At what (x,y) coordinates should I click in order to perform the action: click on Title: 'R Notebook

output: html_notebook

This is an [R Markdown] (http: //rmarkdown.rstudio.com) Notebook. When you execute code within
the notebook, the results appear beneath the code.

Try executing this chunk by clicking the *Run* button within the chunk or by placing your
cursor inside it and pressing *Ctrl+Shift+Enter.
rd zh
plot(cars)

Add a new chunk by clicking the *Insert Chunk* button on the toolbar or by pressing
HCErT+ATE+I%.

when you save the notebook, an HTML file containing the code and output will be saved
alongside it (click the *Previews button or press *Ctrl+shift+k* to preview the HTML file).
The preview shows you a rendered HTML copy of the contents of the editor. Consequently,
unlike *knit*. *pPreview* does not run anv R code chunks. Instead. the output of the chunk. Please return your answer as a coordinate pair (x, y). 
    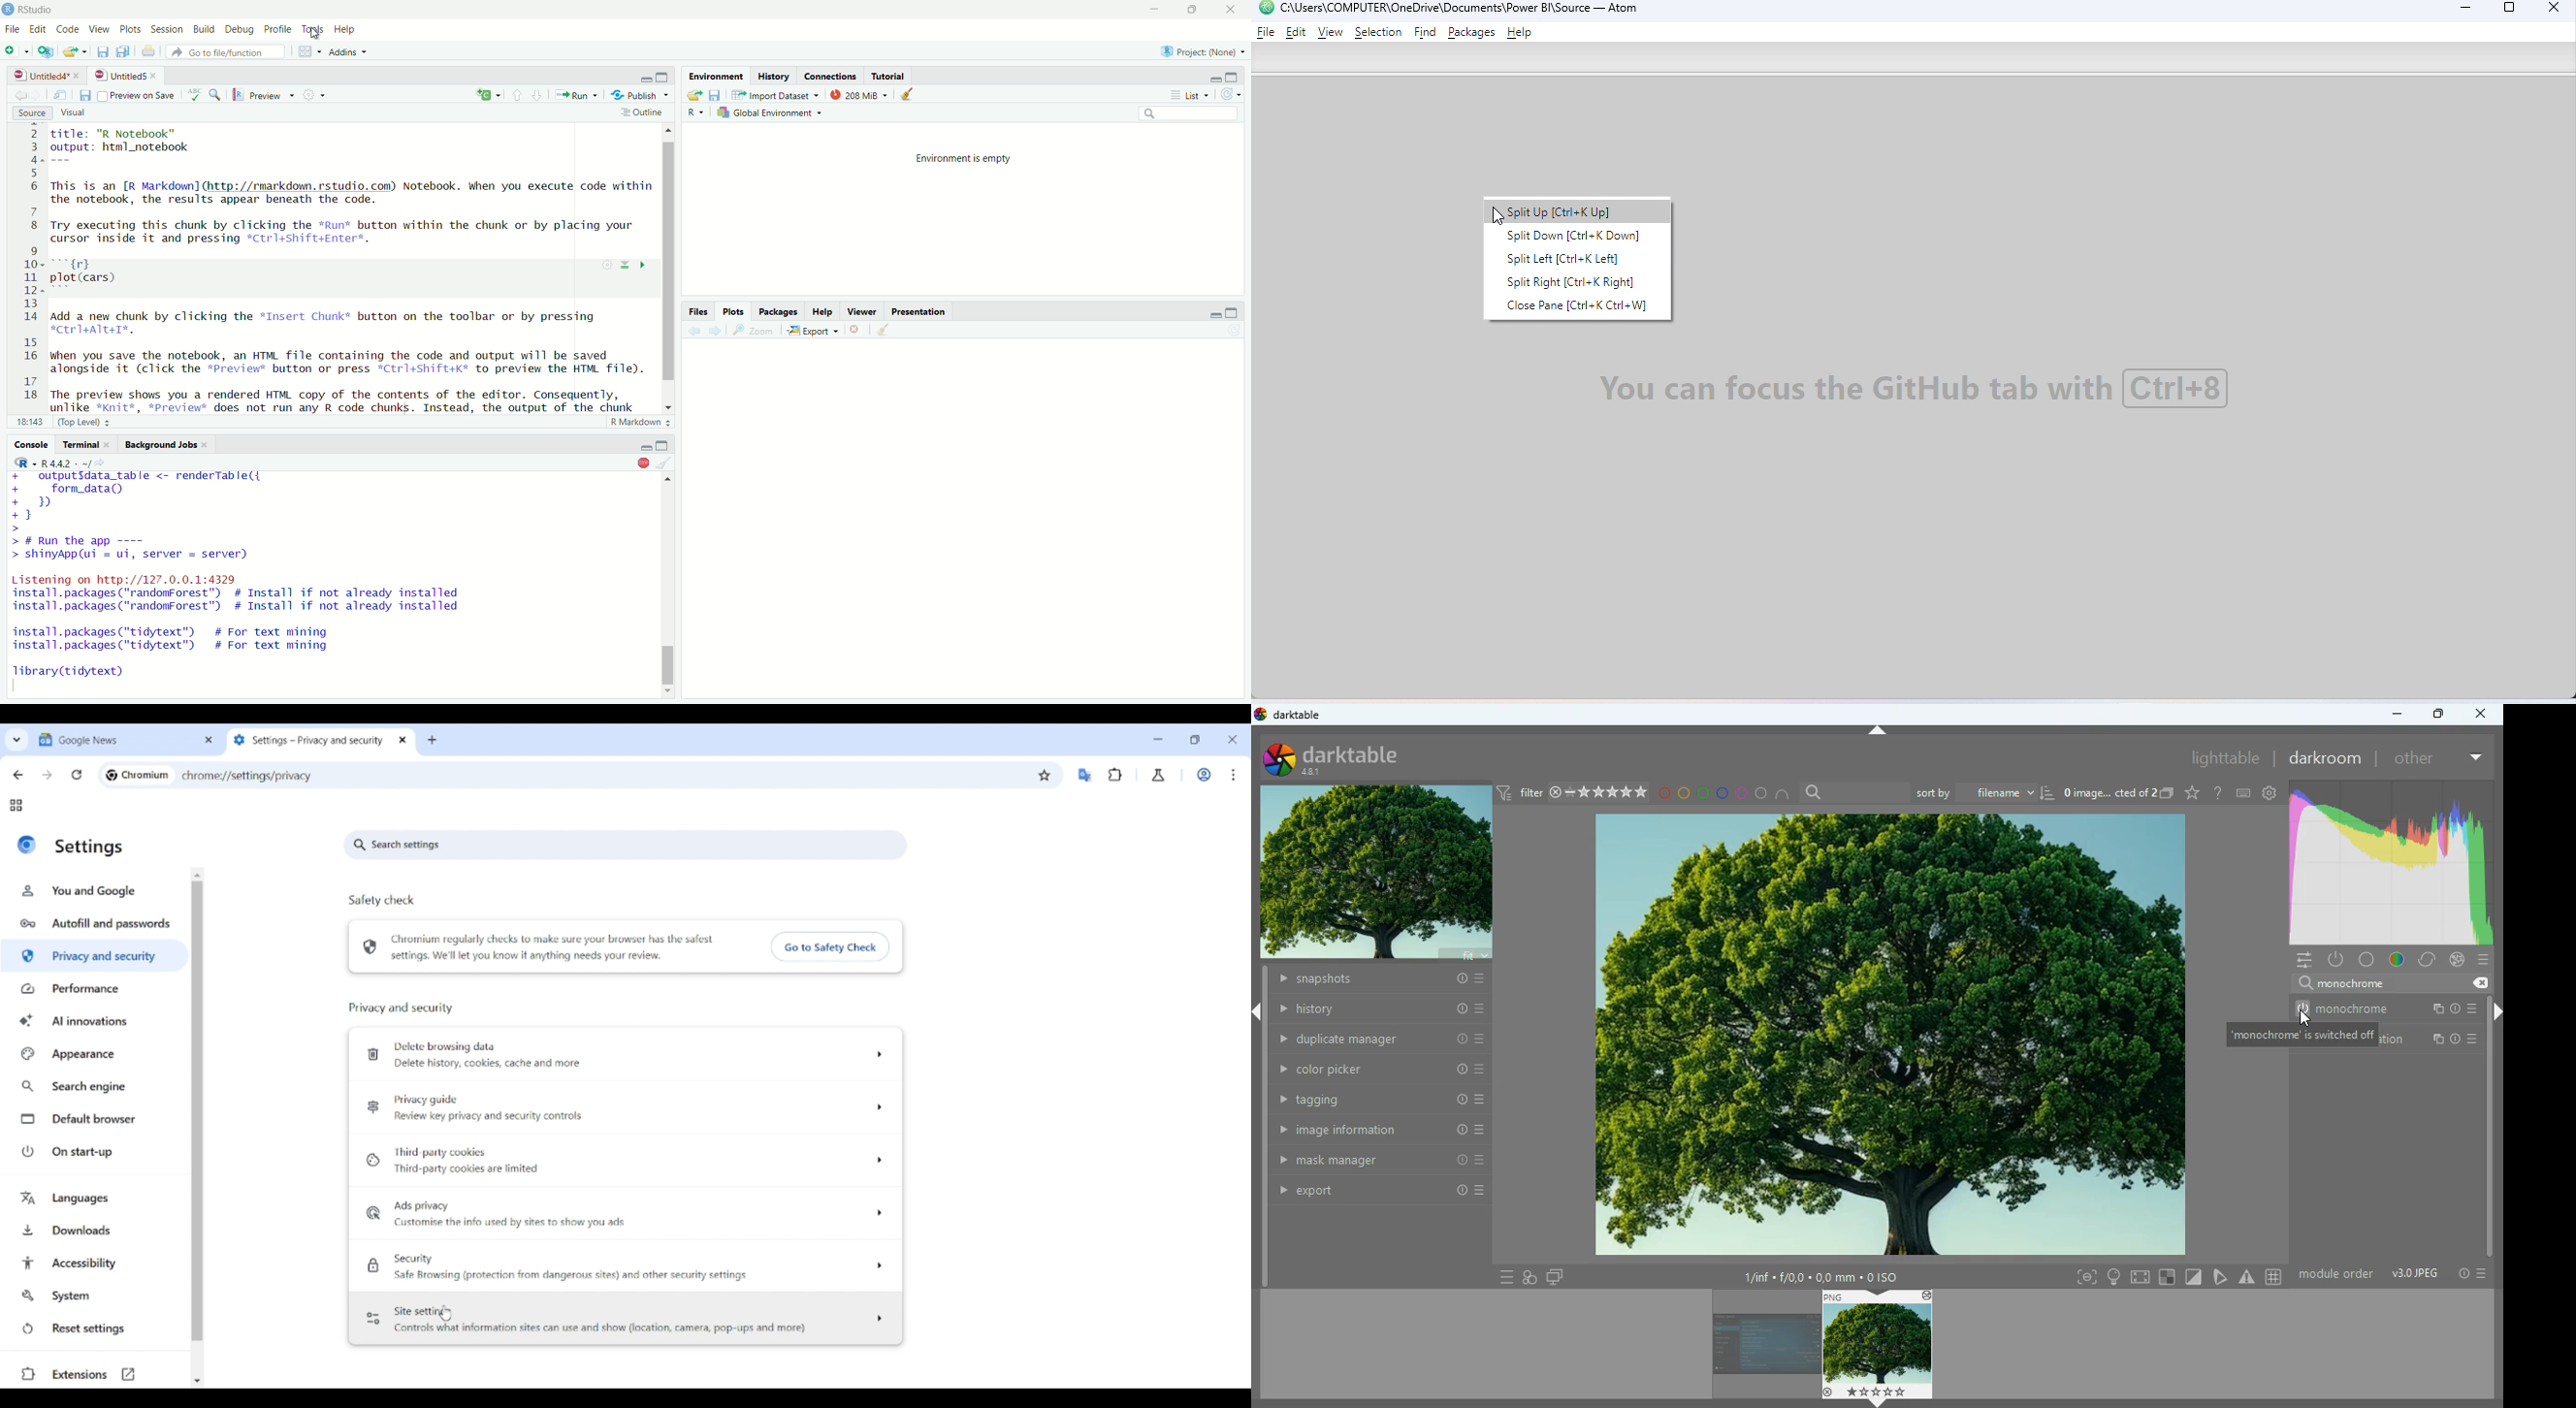
    Looking at the image, I should click on (350, 269).